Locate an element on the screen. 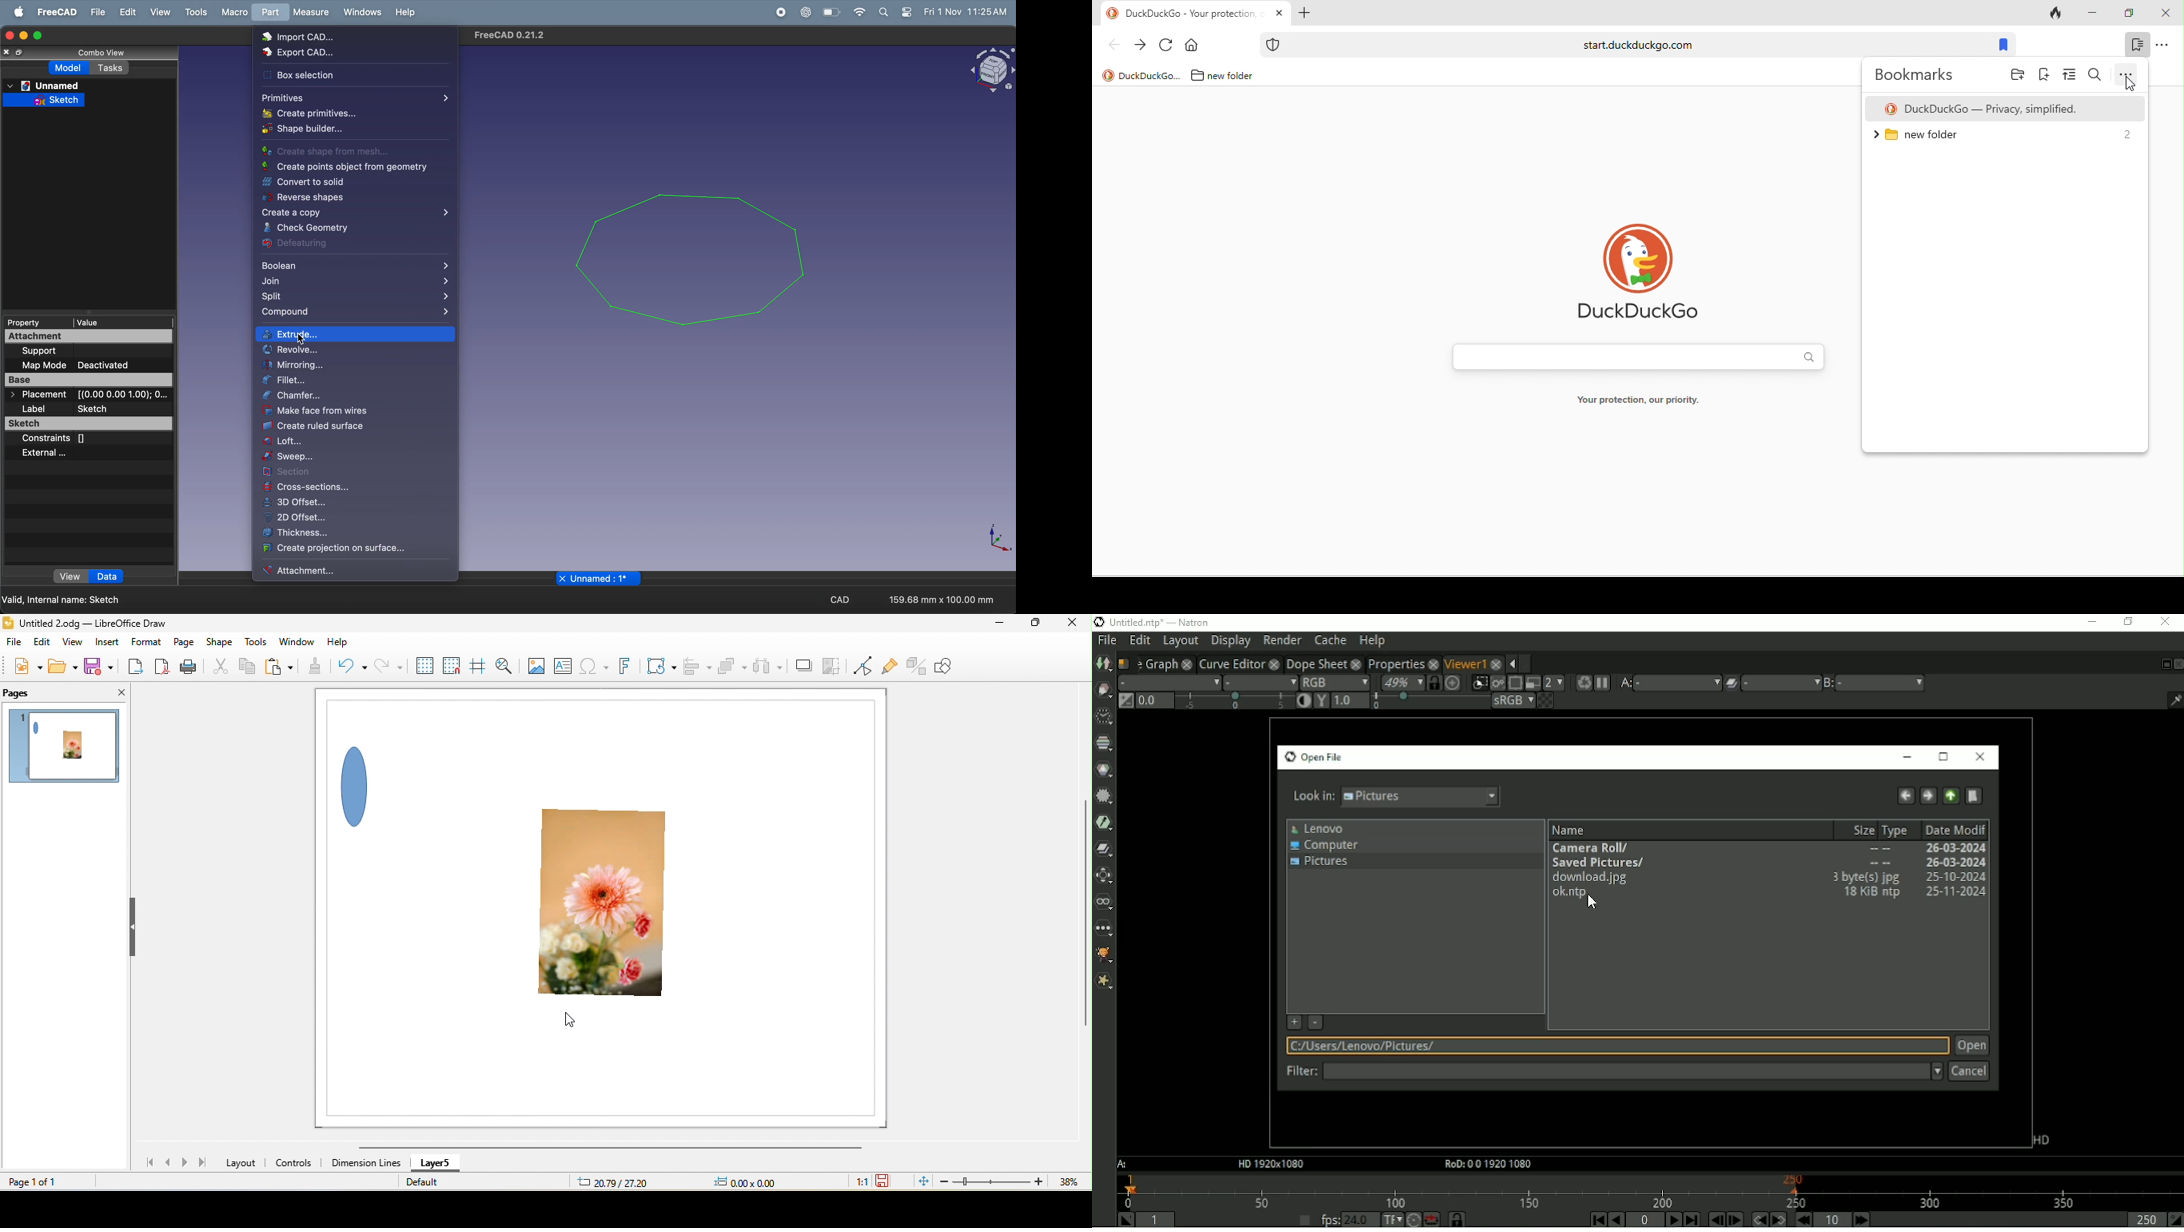  start.duckduckgo.com is located at coordinates (1638, 44).